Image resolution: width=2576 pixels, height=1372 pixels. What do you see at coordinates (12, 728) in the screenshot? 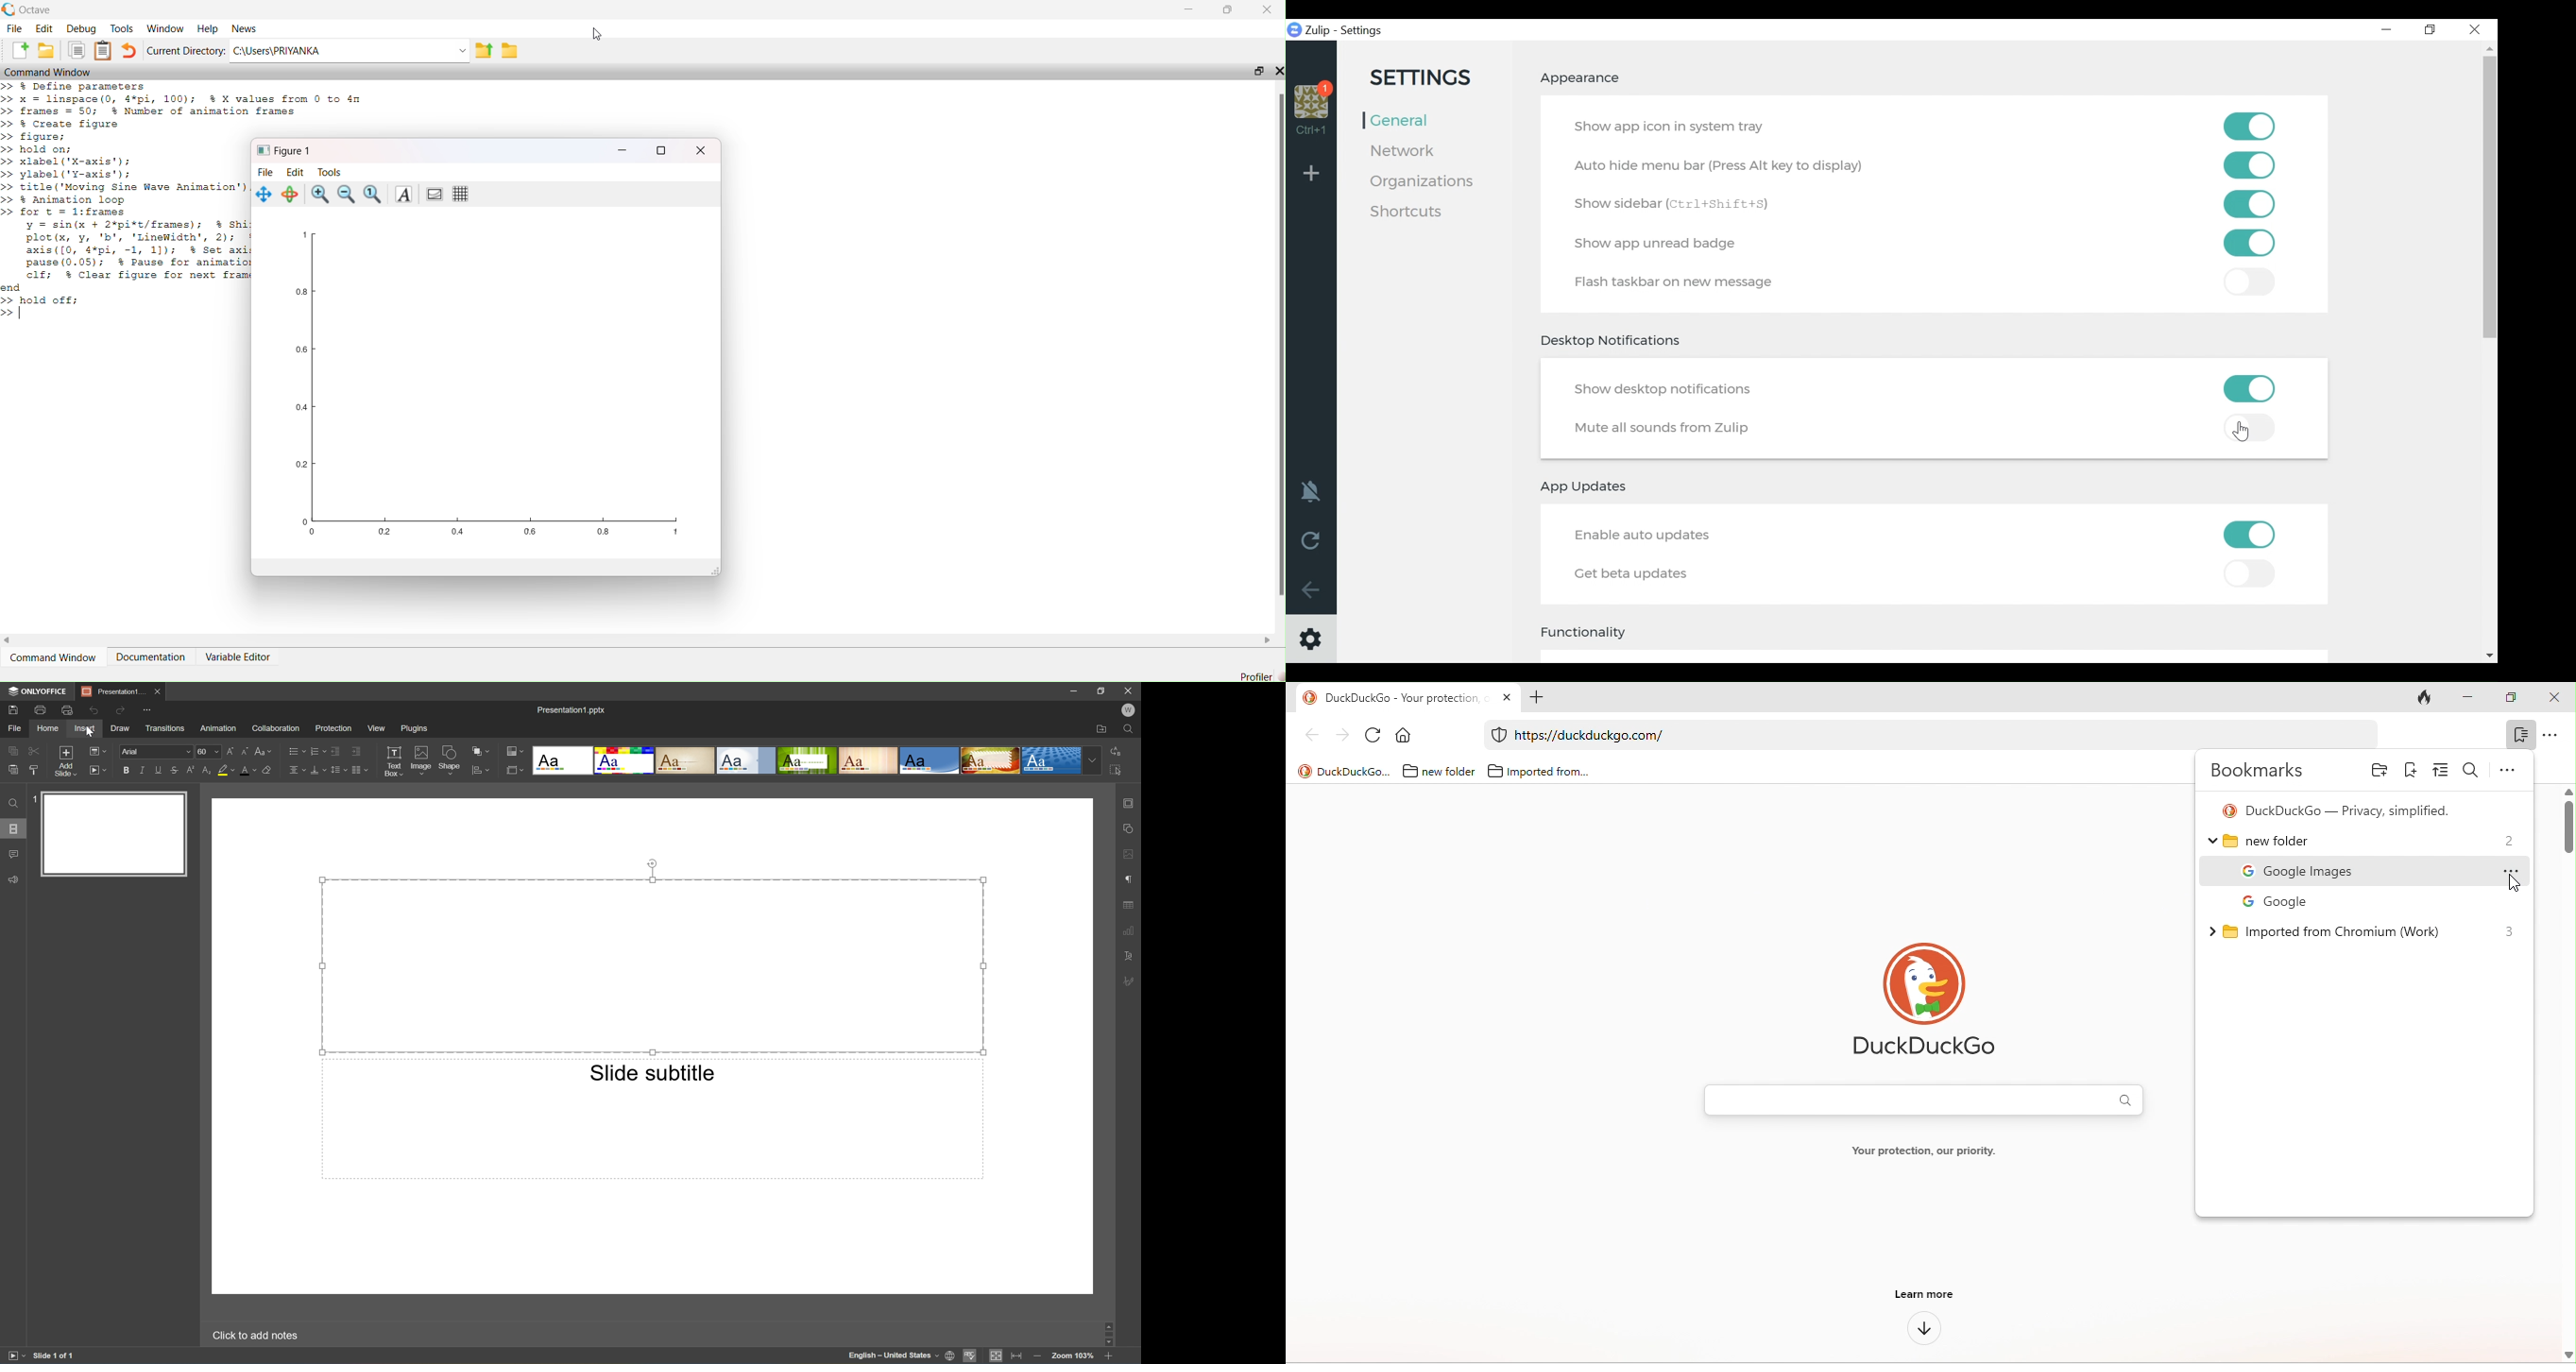
I see `File` at bounding box center [12, 728].